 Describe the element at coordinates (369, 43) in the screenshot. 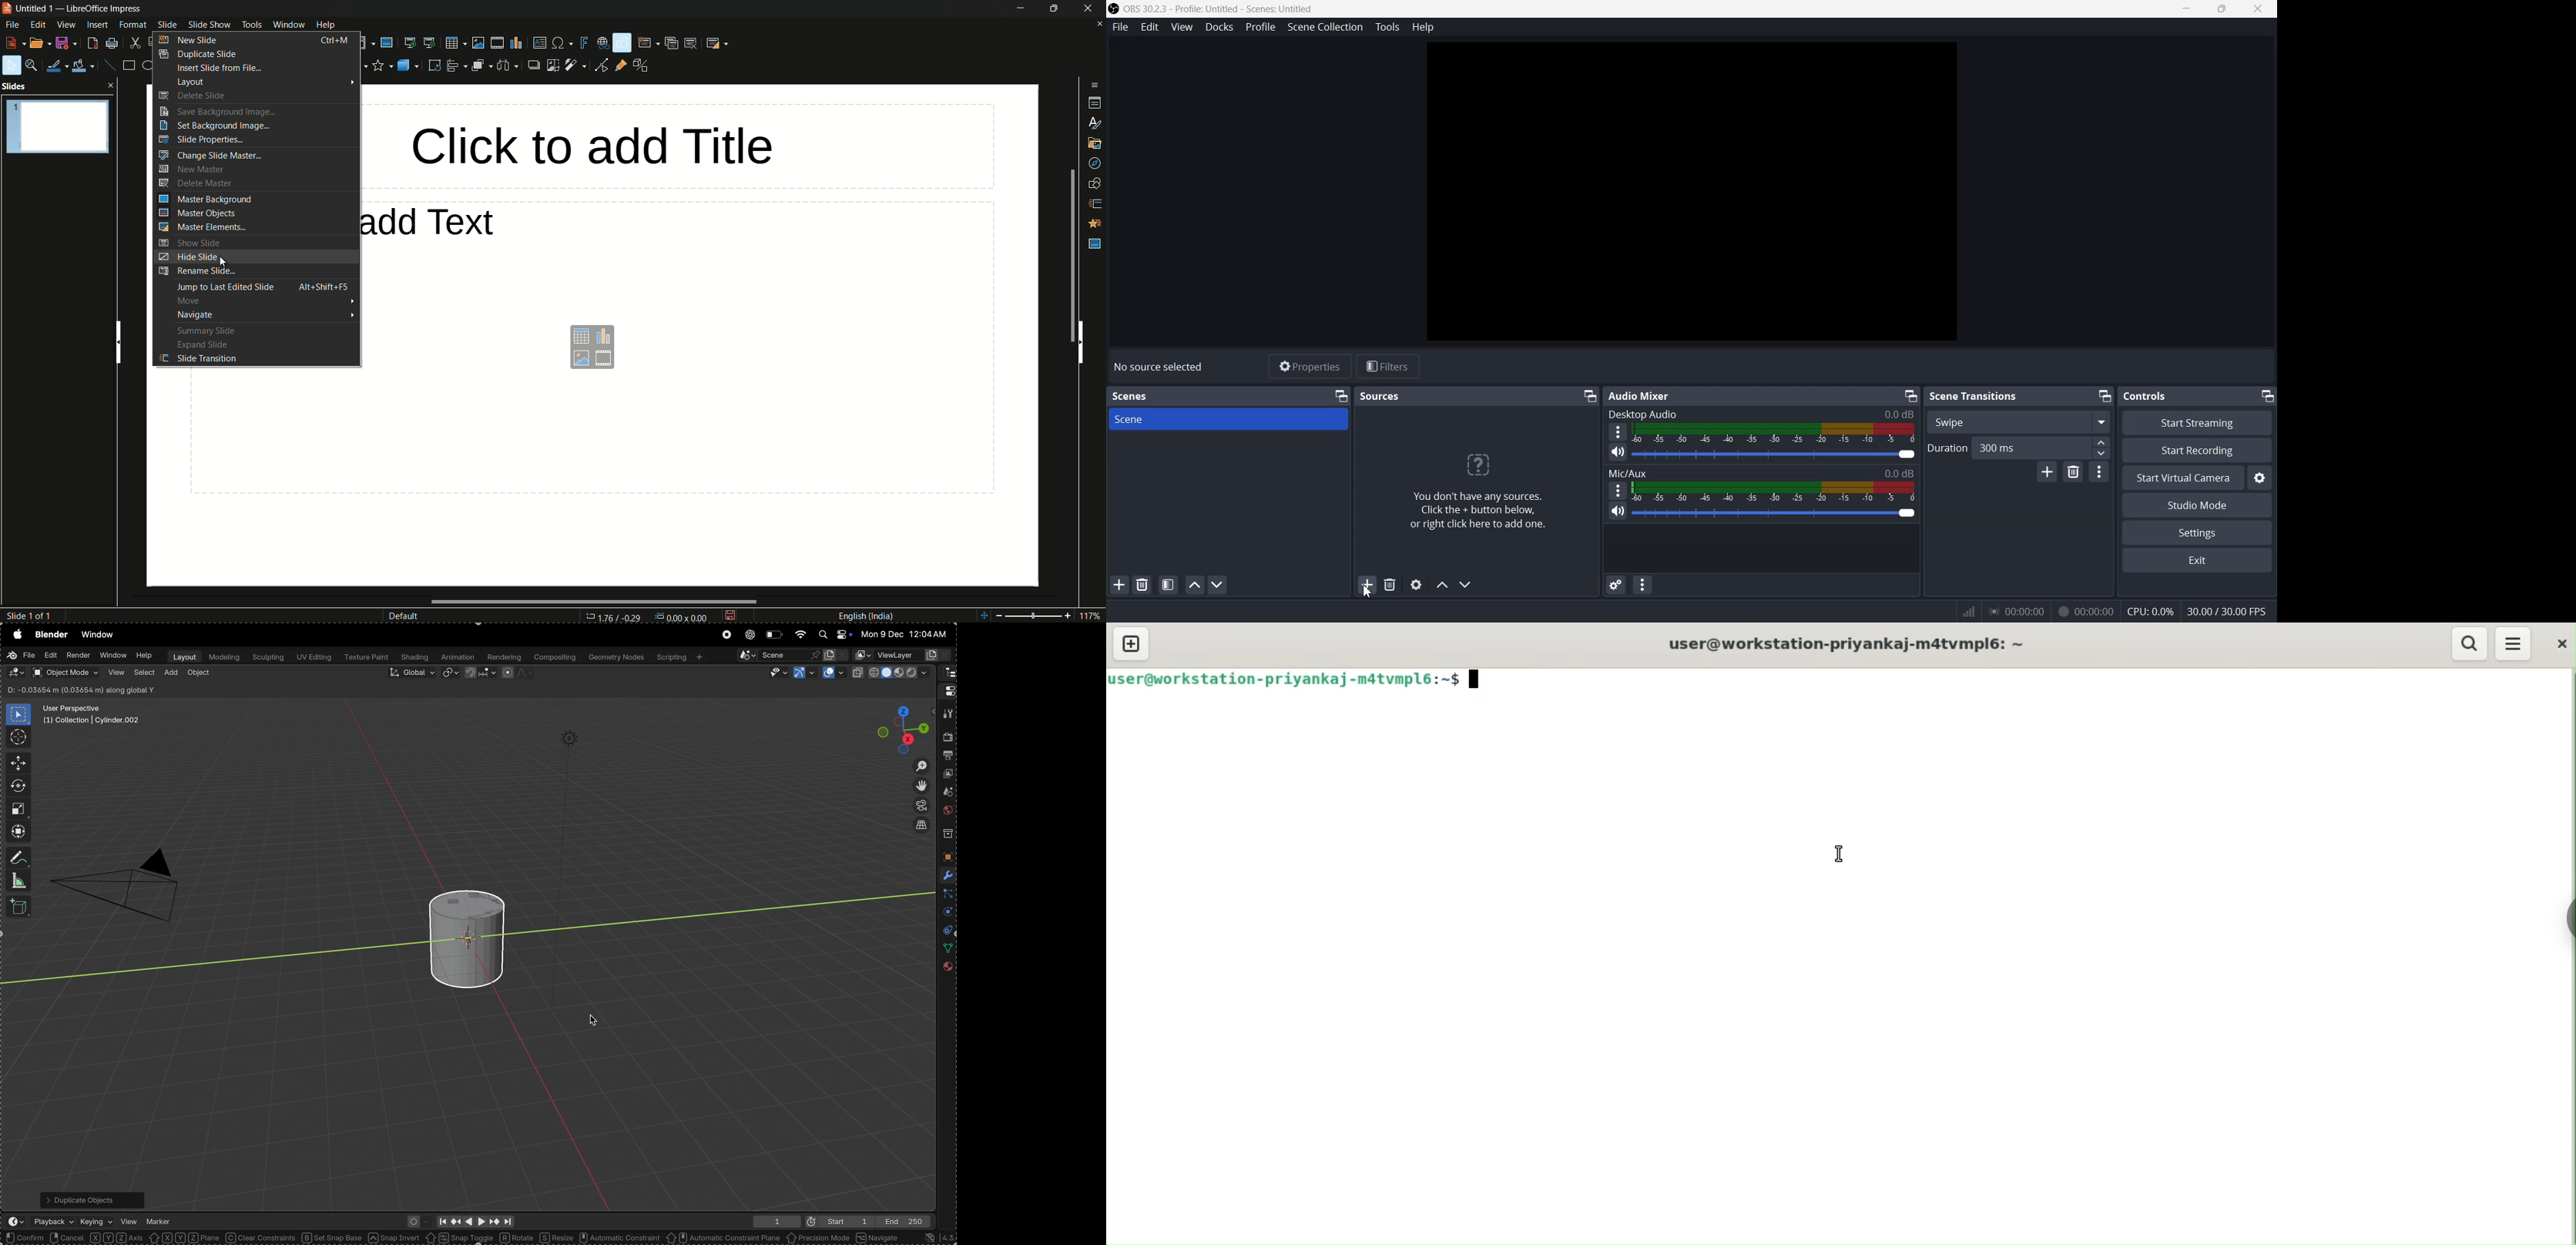

I see `display views` at that location.